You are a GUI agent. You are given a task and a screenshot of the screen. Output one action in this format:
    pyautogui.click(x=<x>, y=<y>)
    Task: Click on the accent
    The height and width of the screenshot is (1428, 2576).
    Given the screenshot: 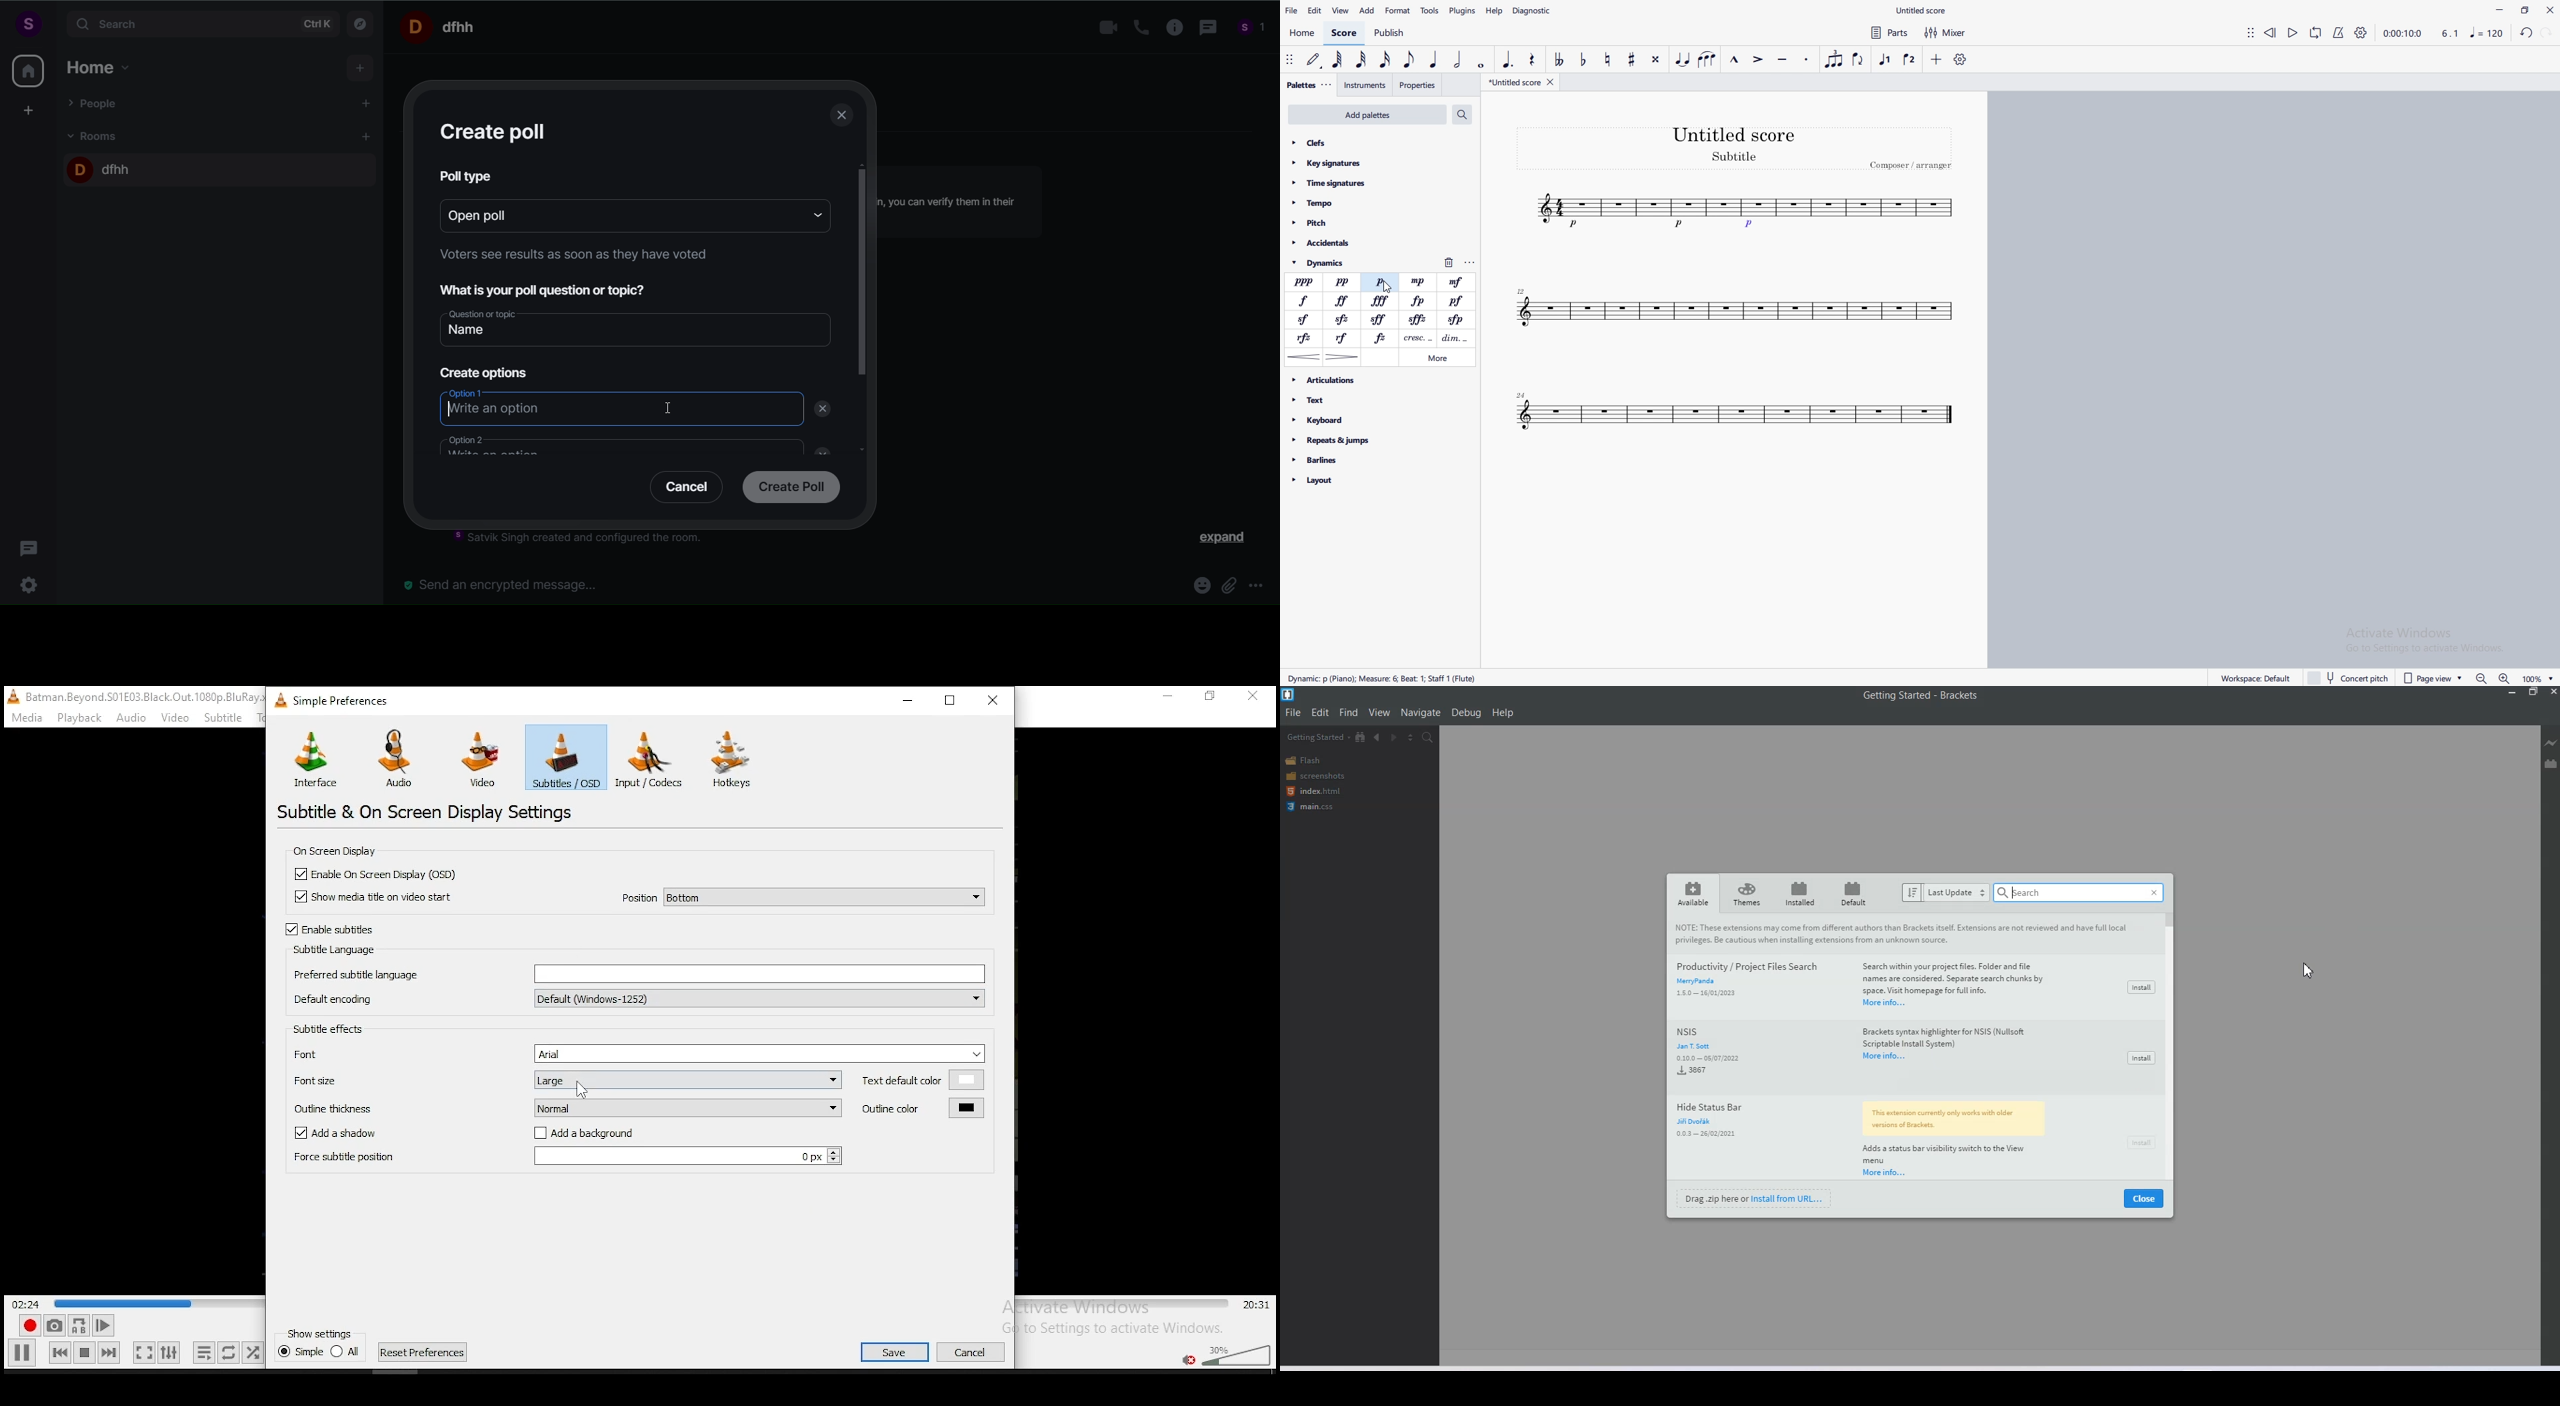 What is the action you would take?
    pyautogui.click(x=1759, y=59)
    